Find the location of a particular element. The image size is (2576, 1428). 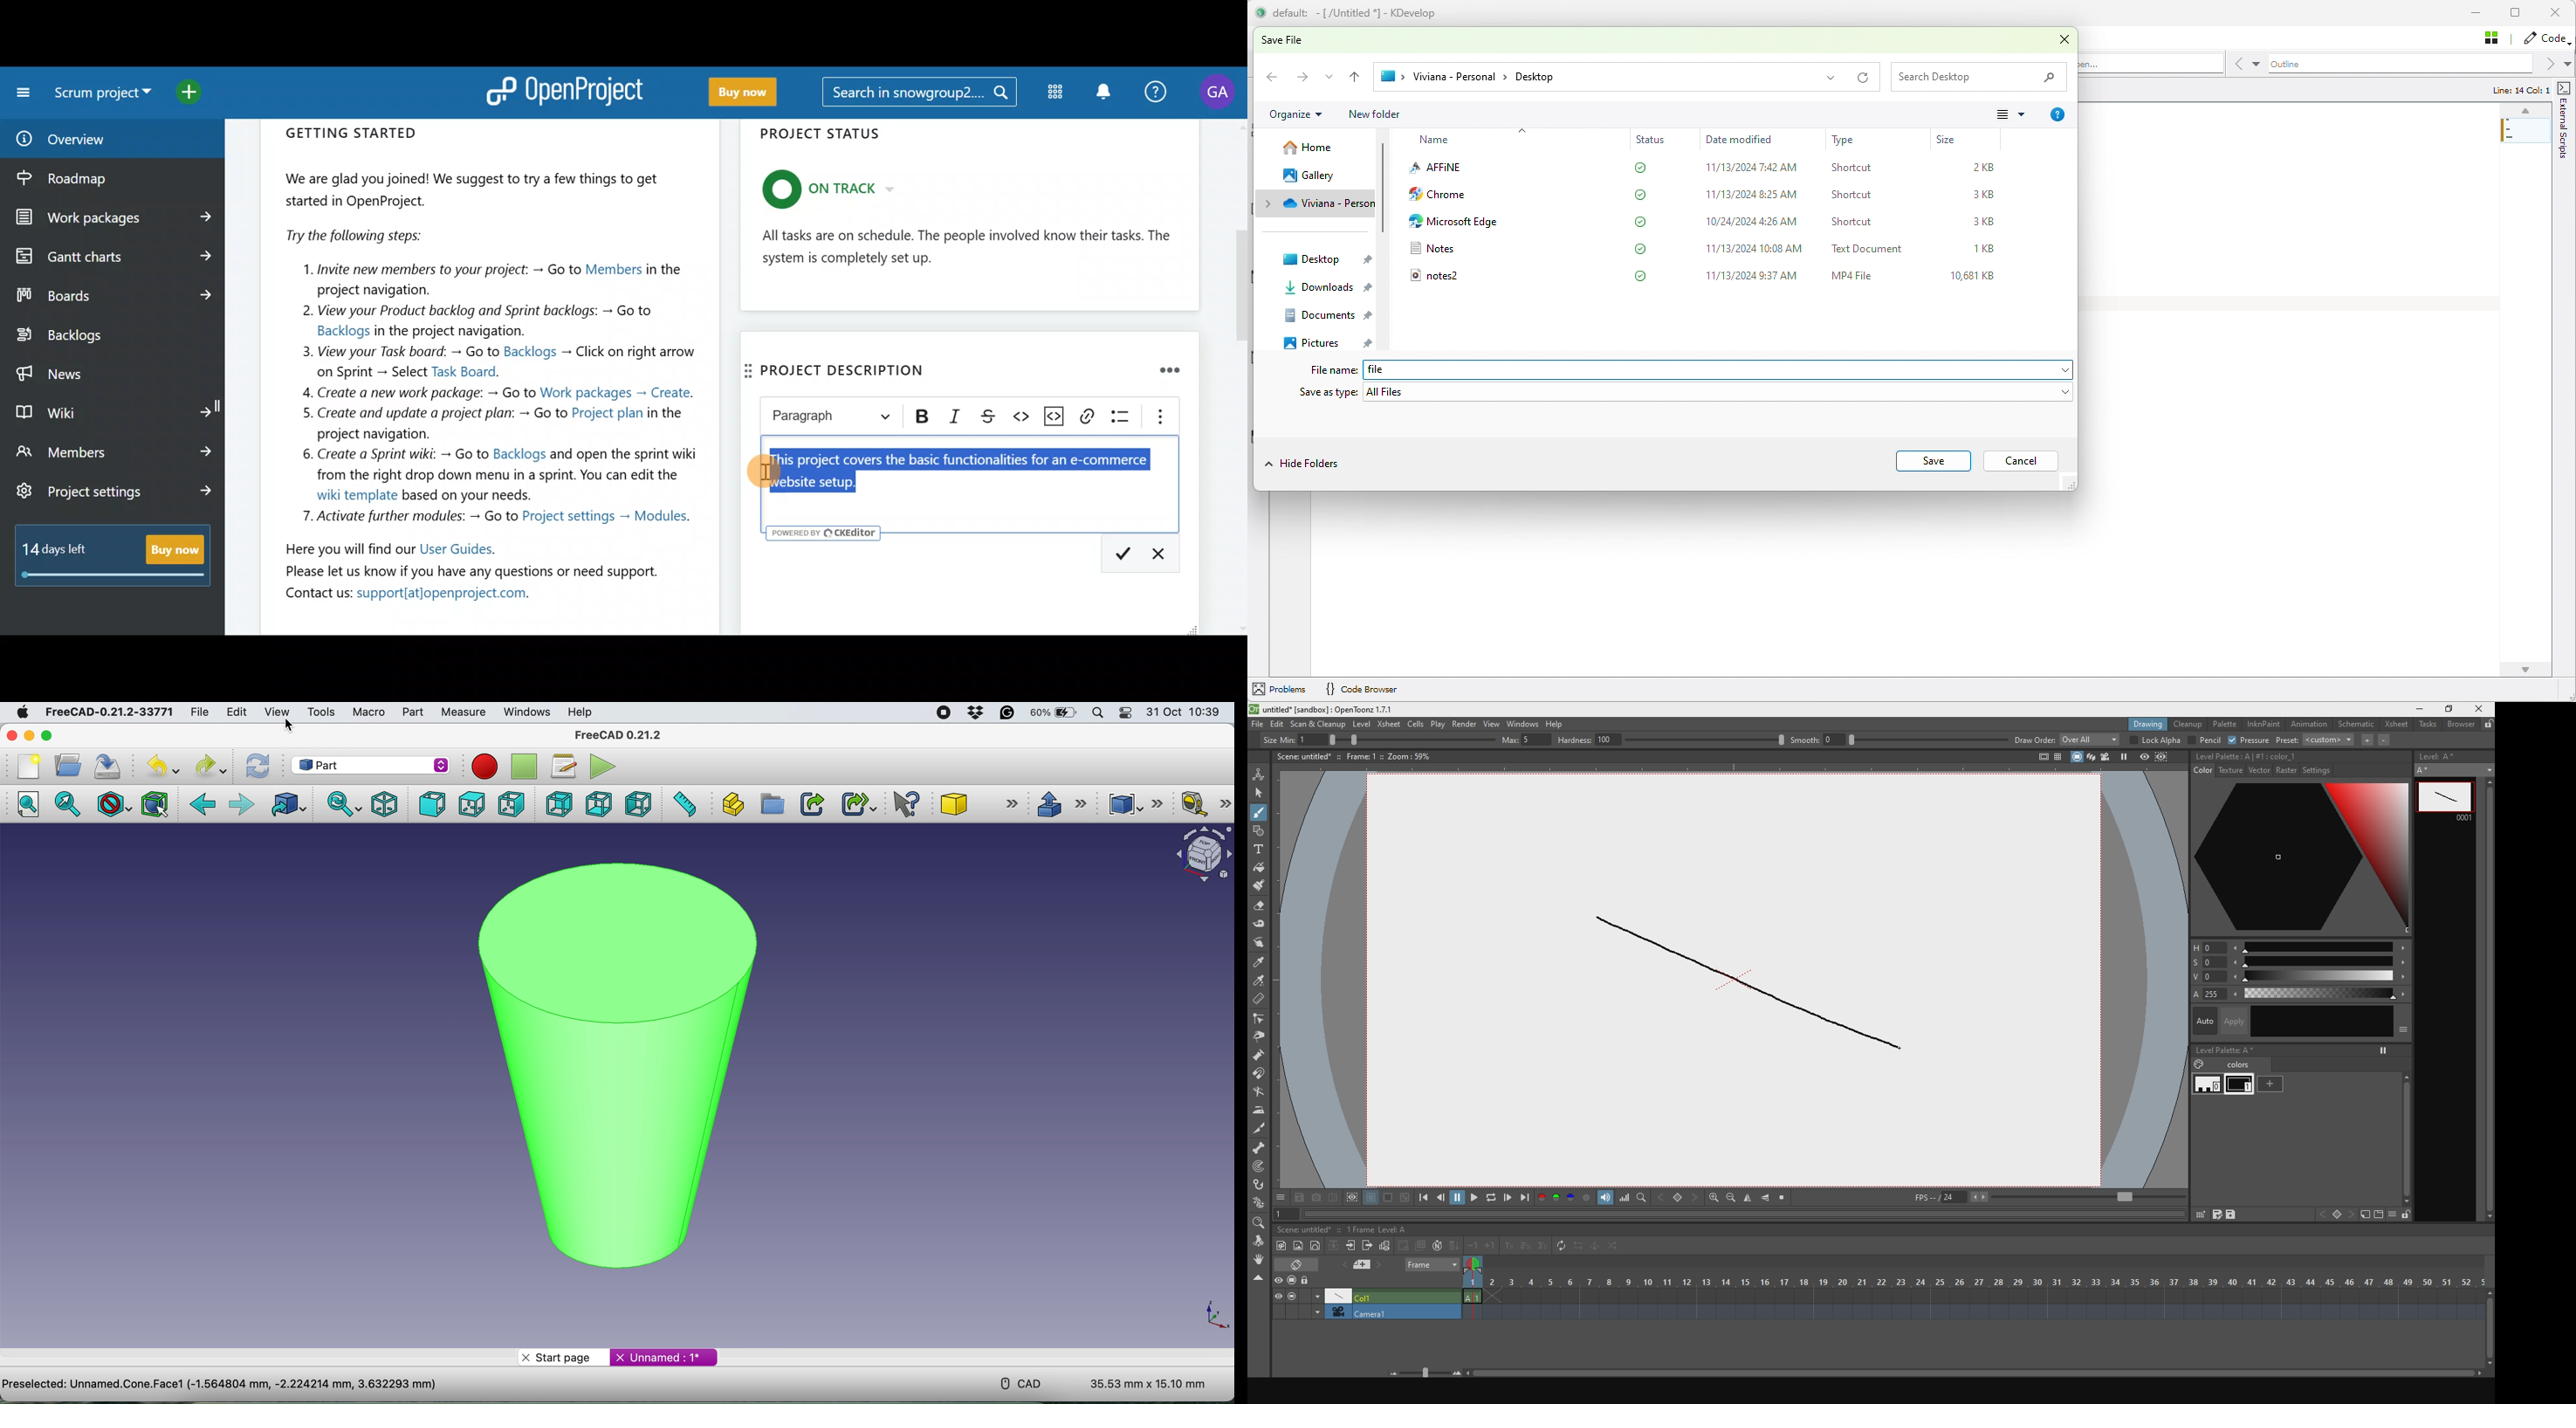

close is located at coordinates (12, 735).